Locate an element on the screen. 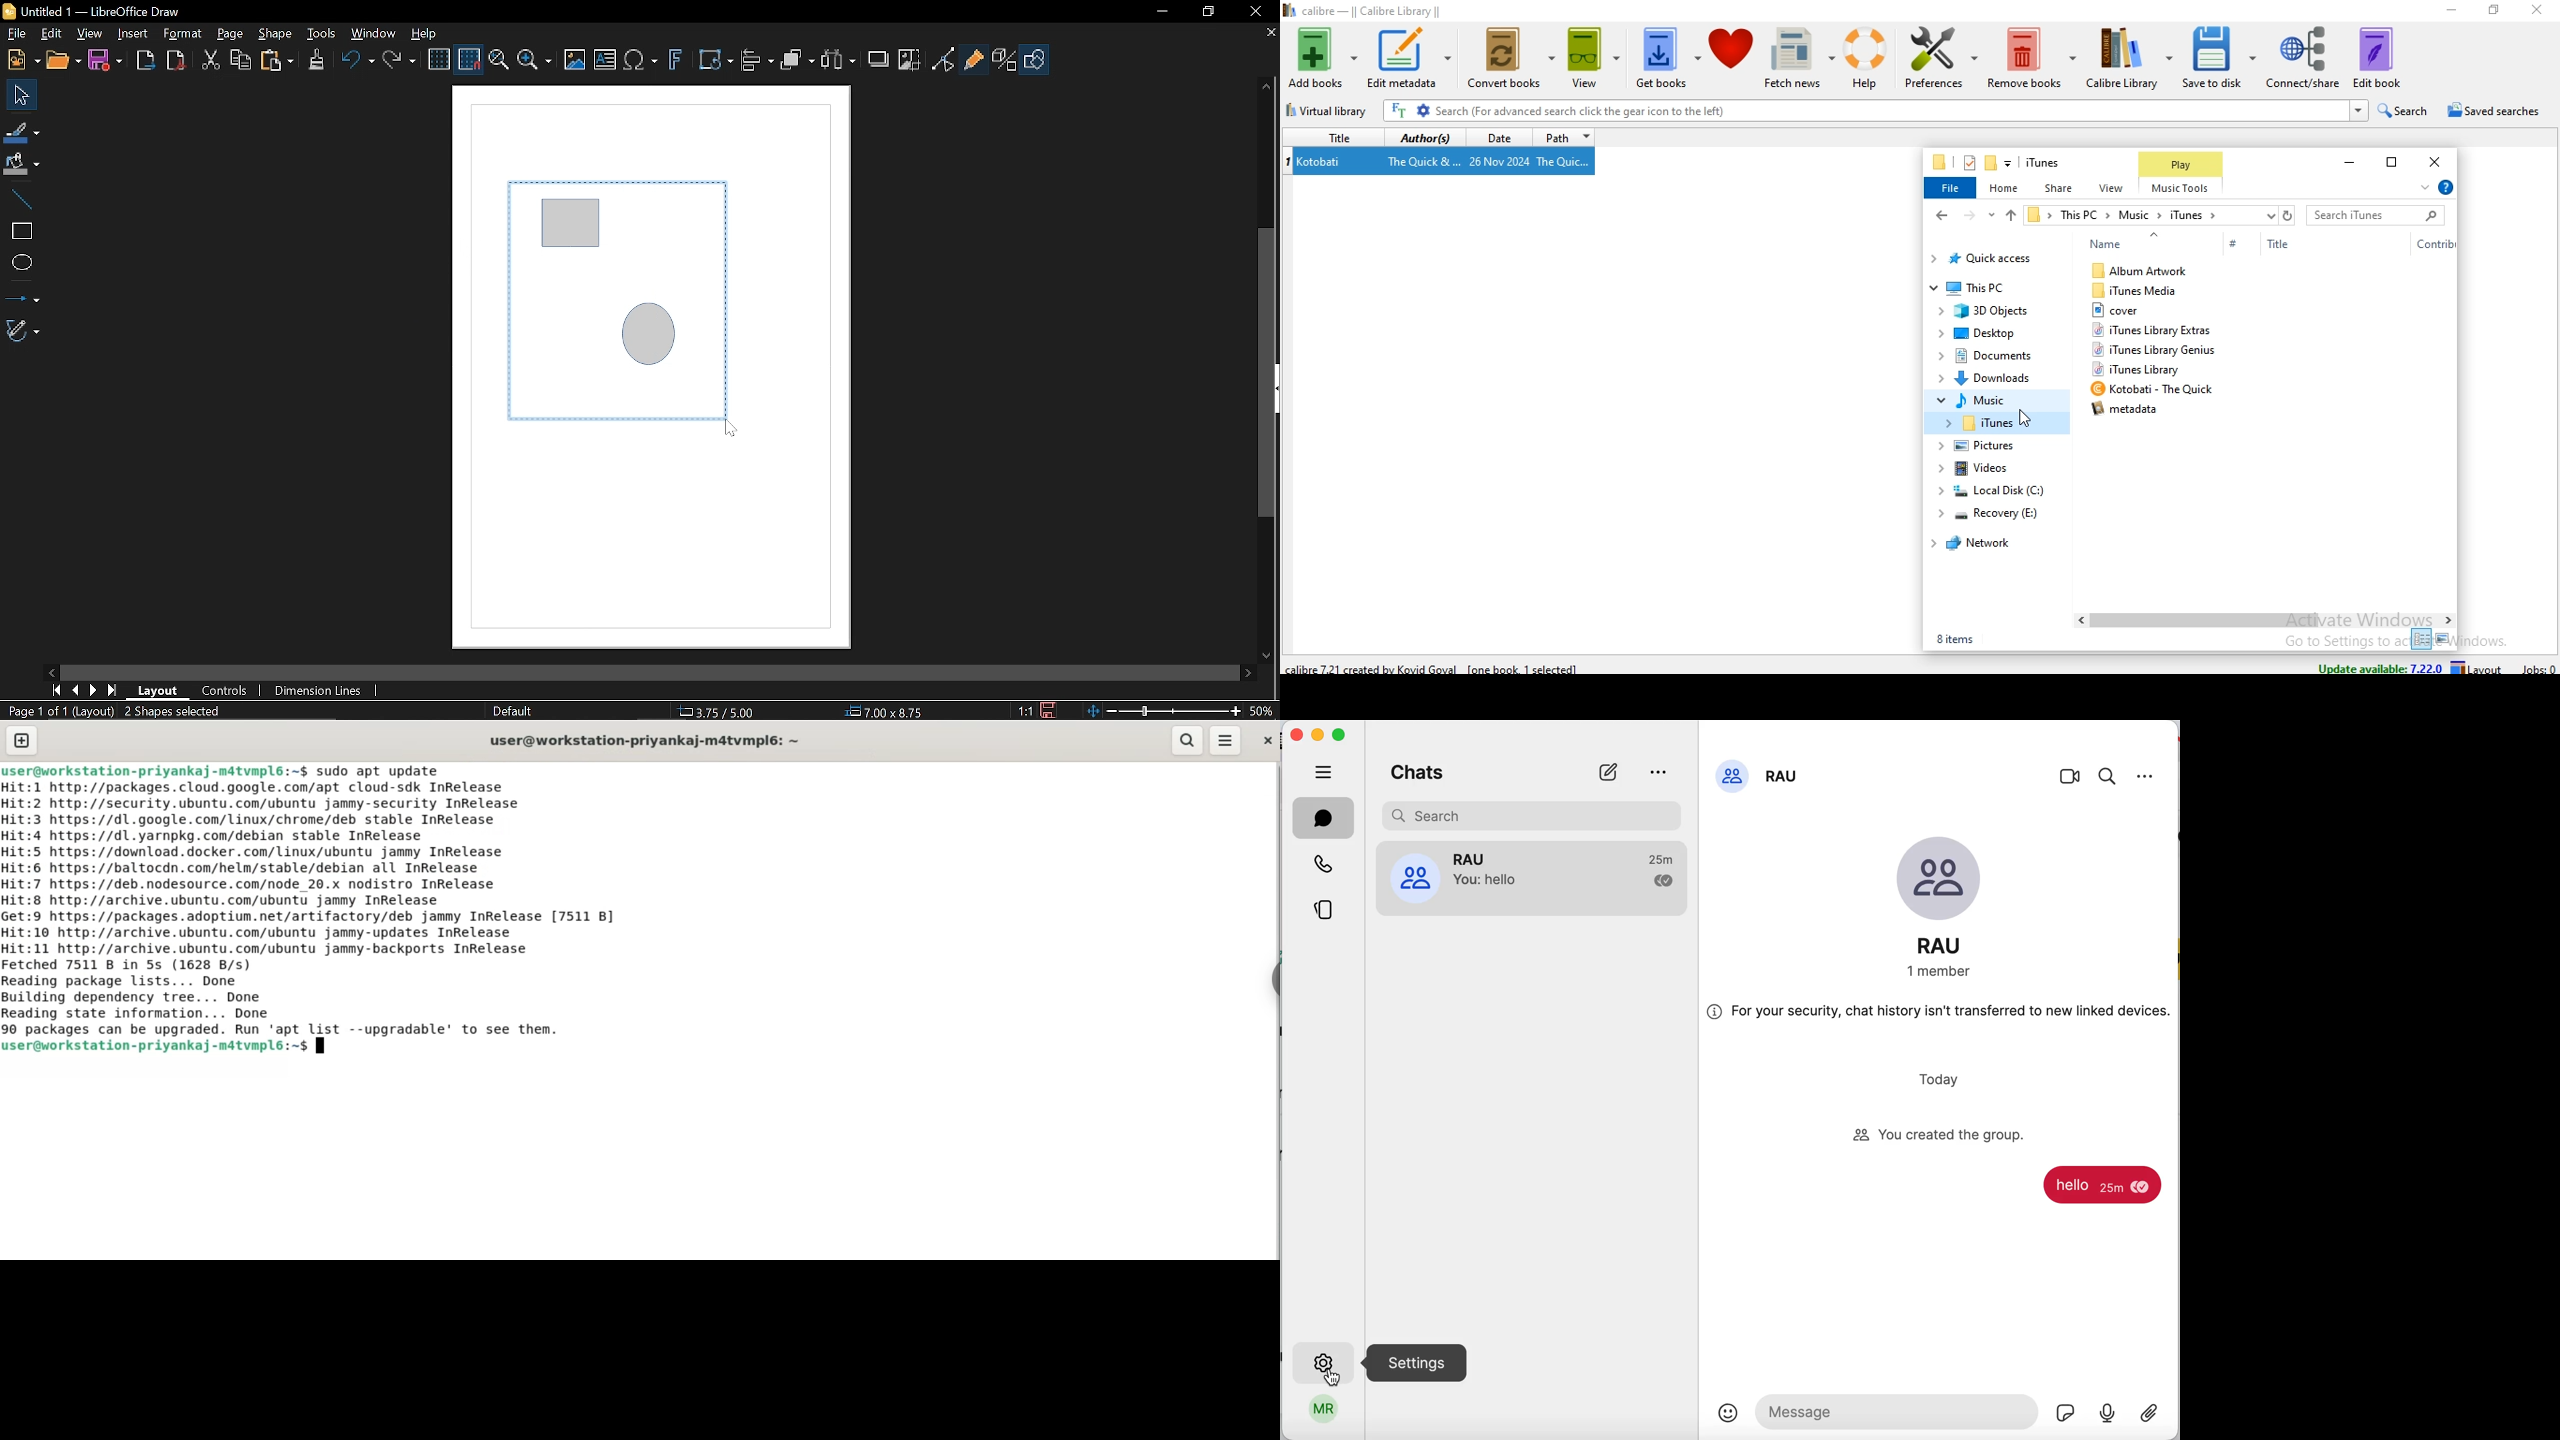 The height and width of the screenshot is (1456, 2576). Save as pdf is located at coordinates (175, 60).